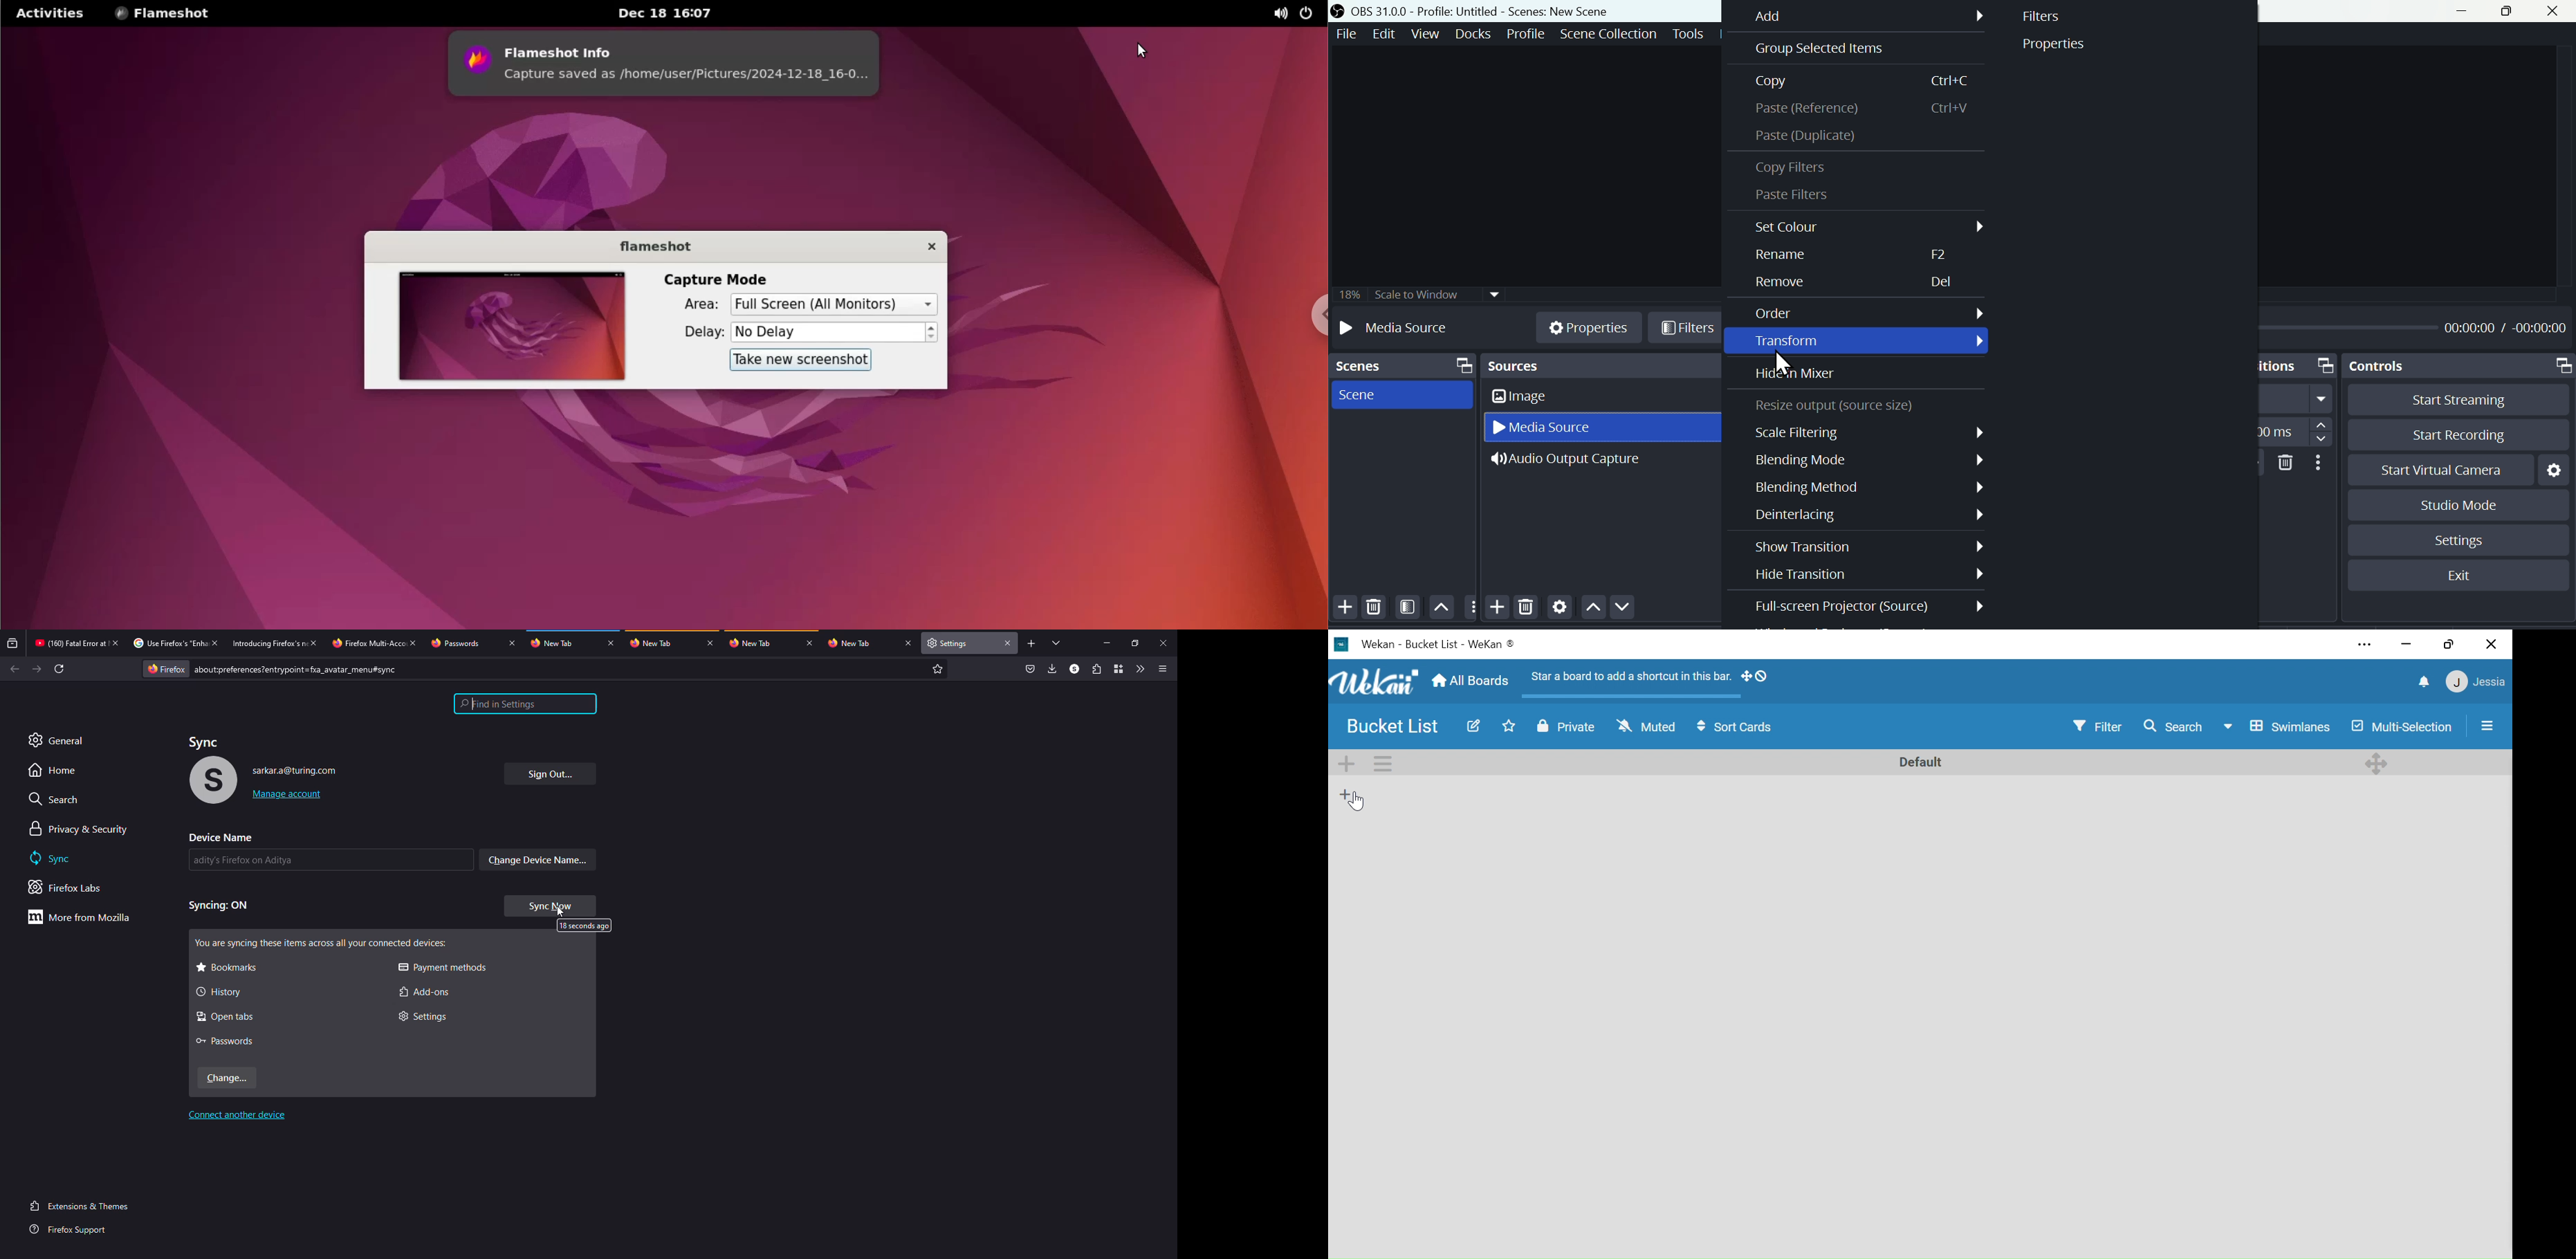  I want to click on Duration, so click(2298, 430).